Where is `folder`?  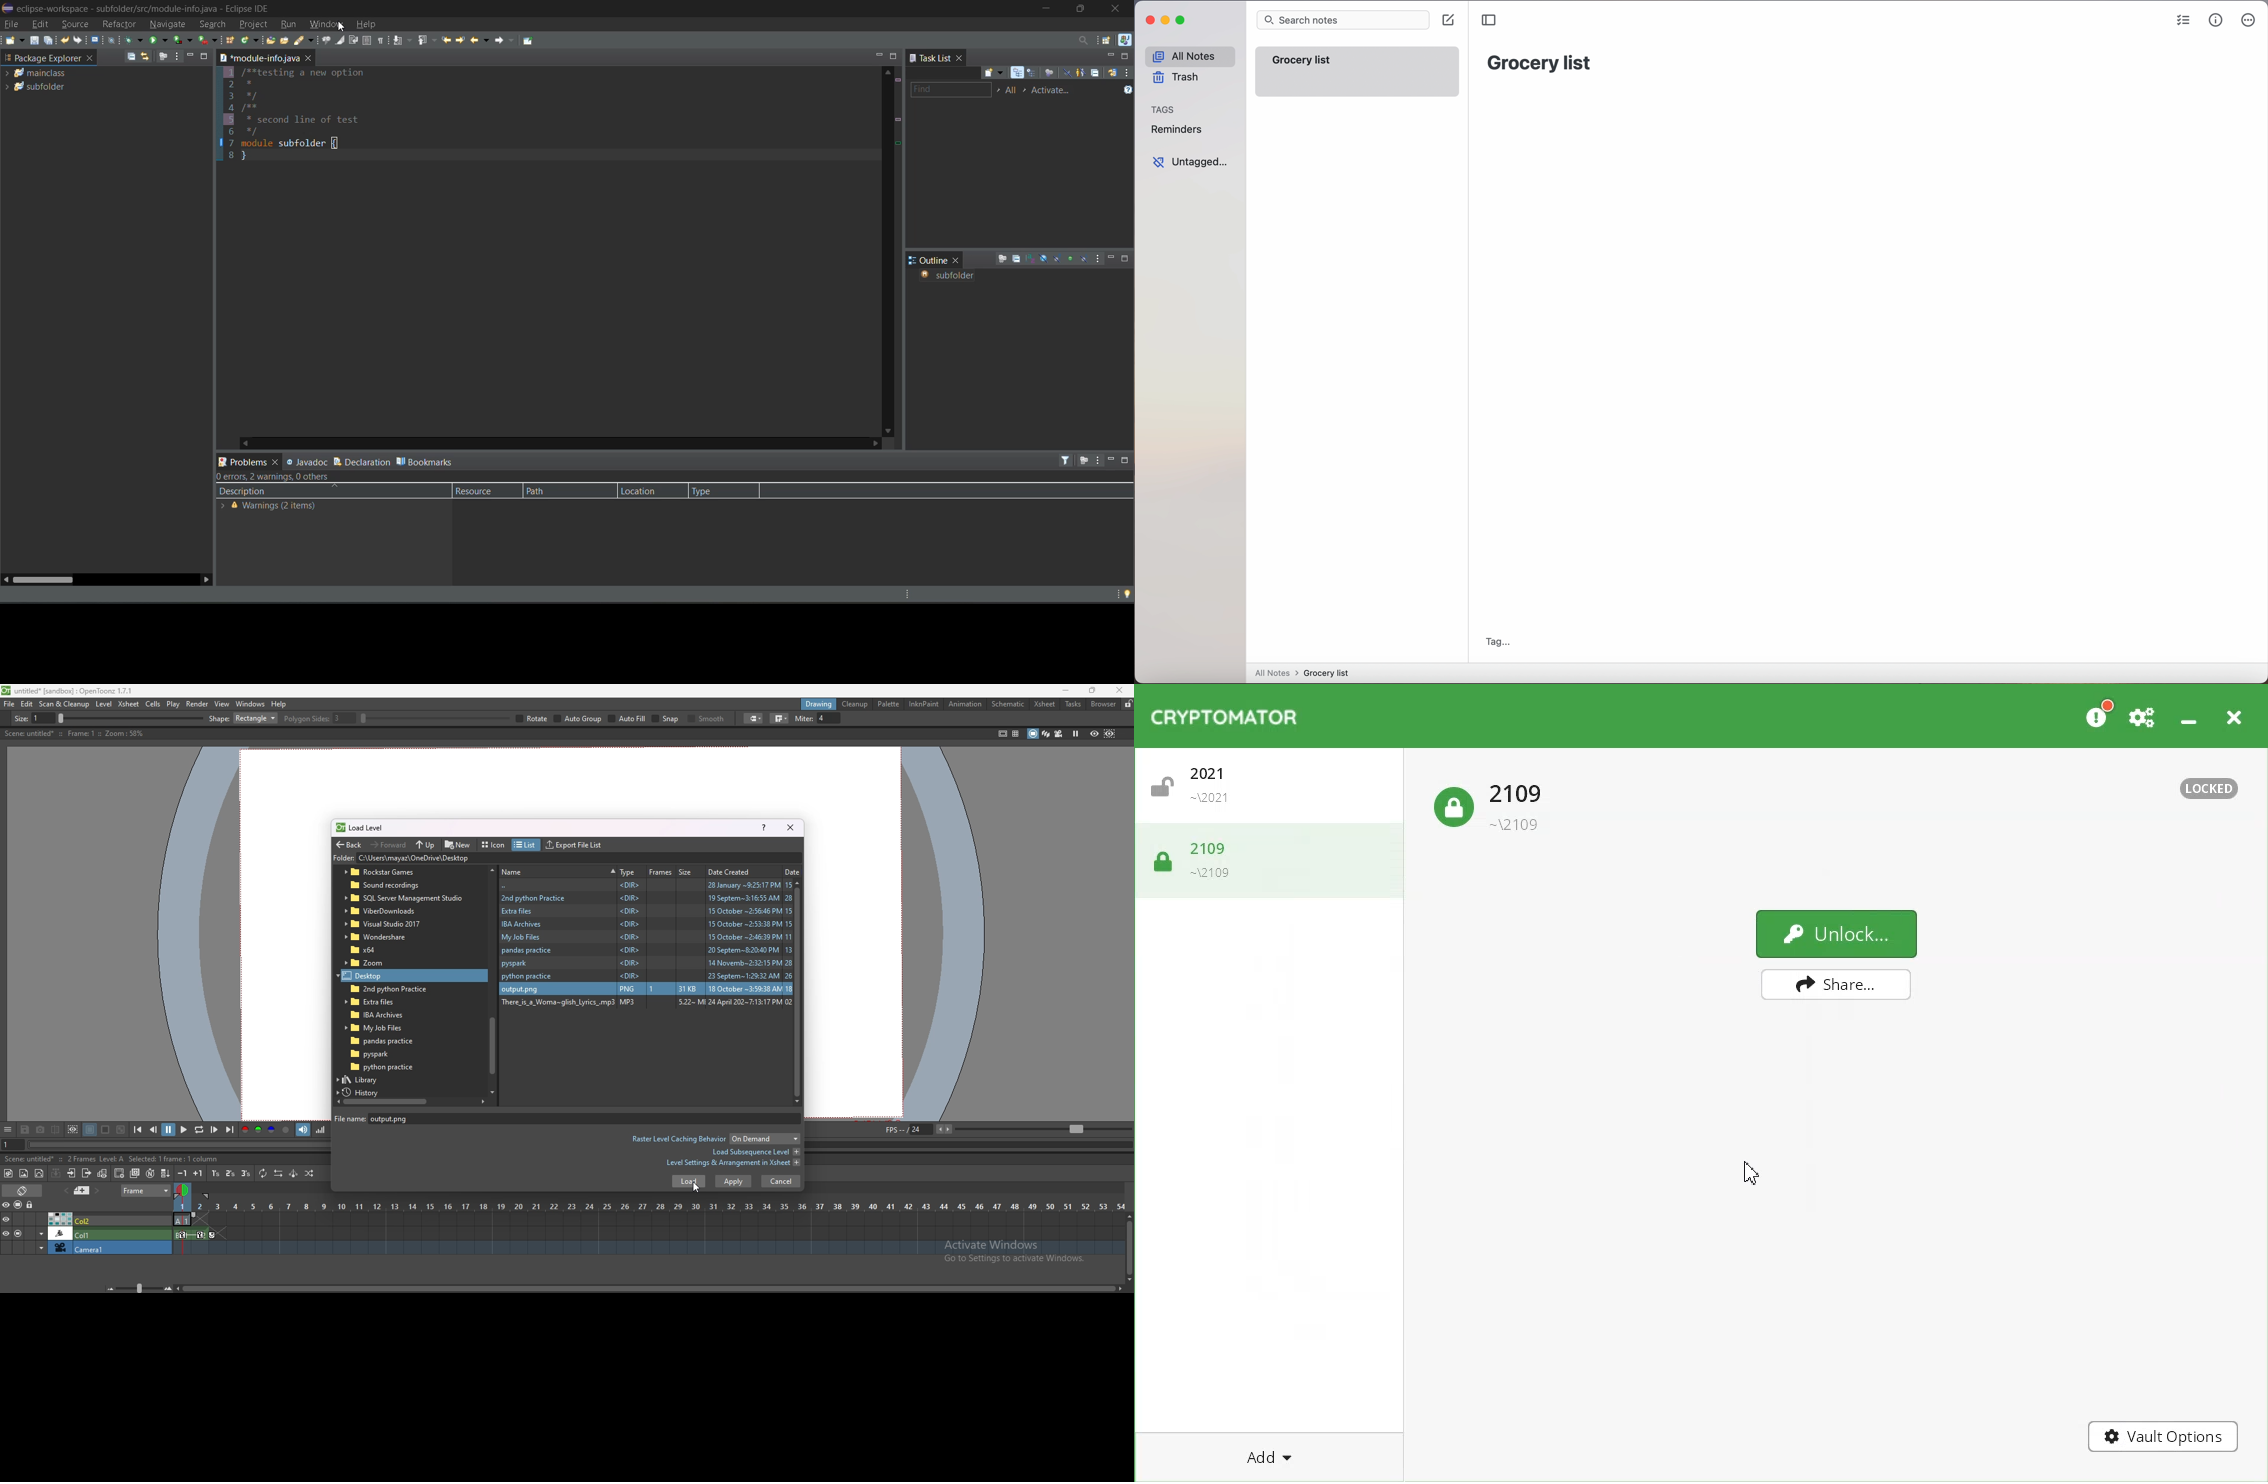 folder is located at coordinates (647, 963).